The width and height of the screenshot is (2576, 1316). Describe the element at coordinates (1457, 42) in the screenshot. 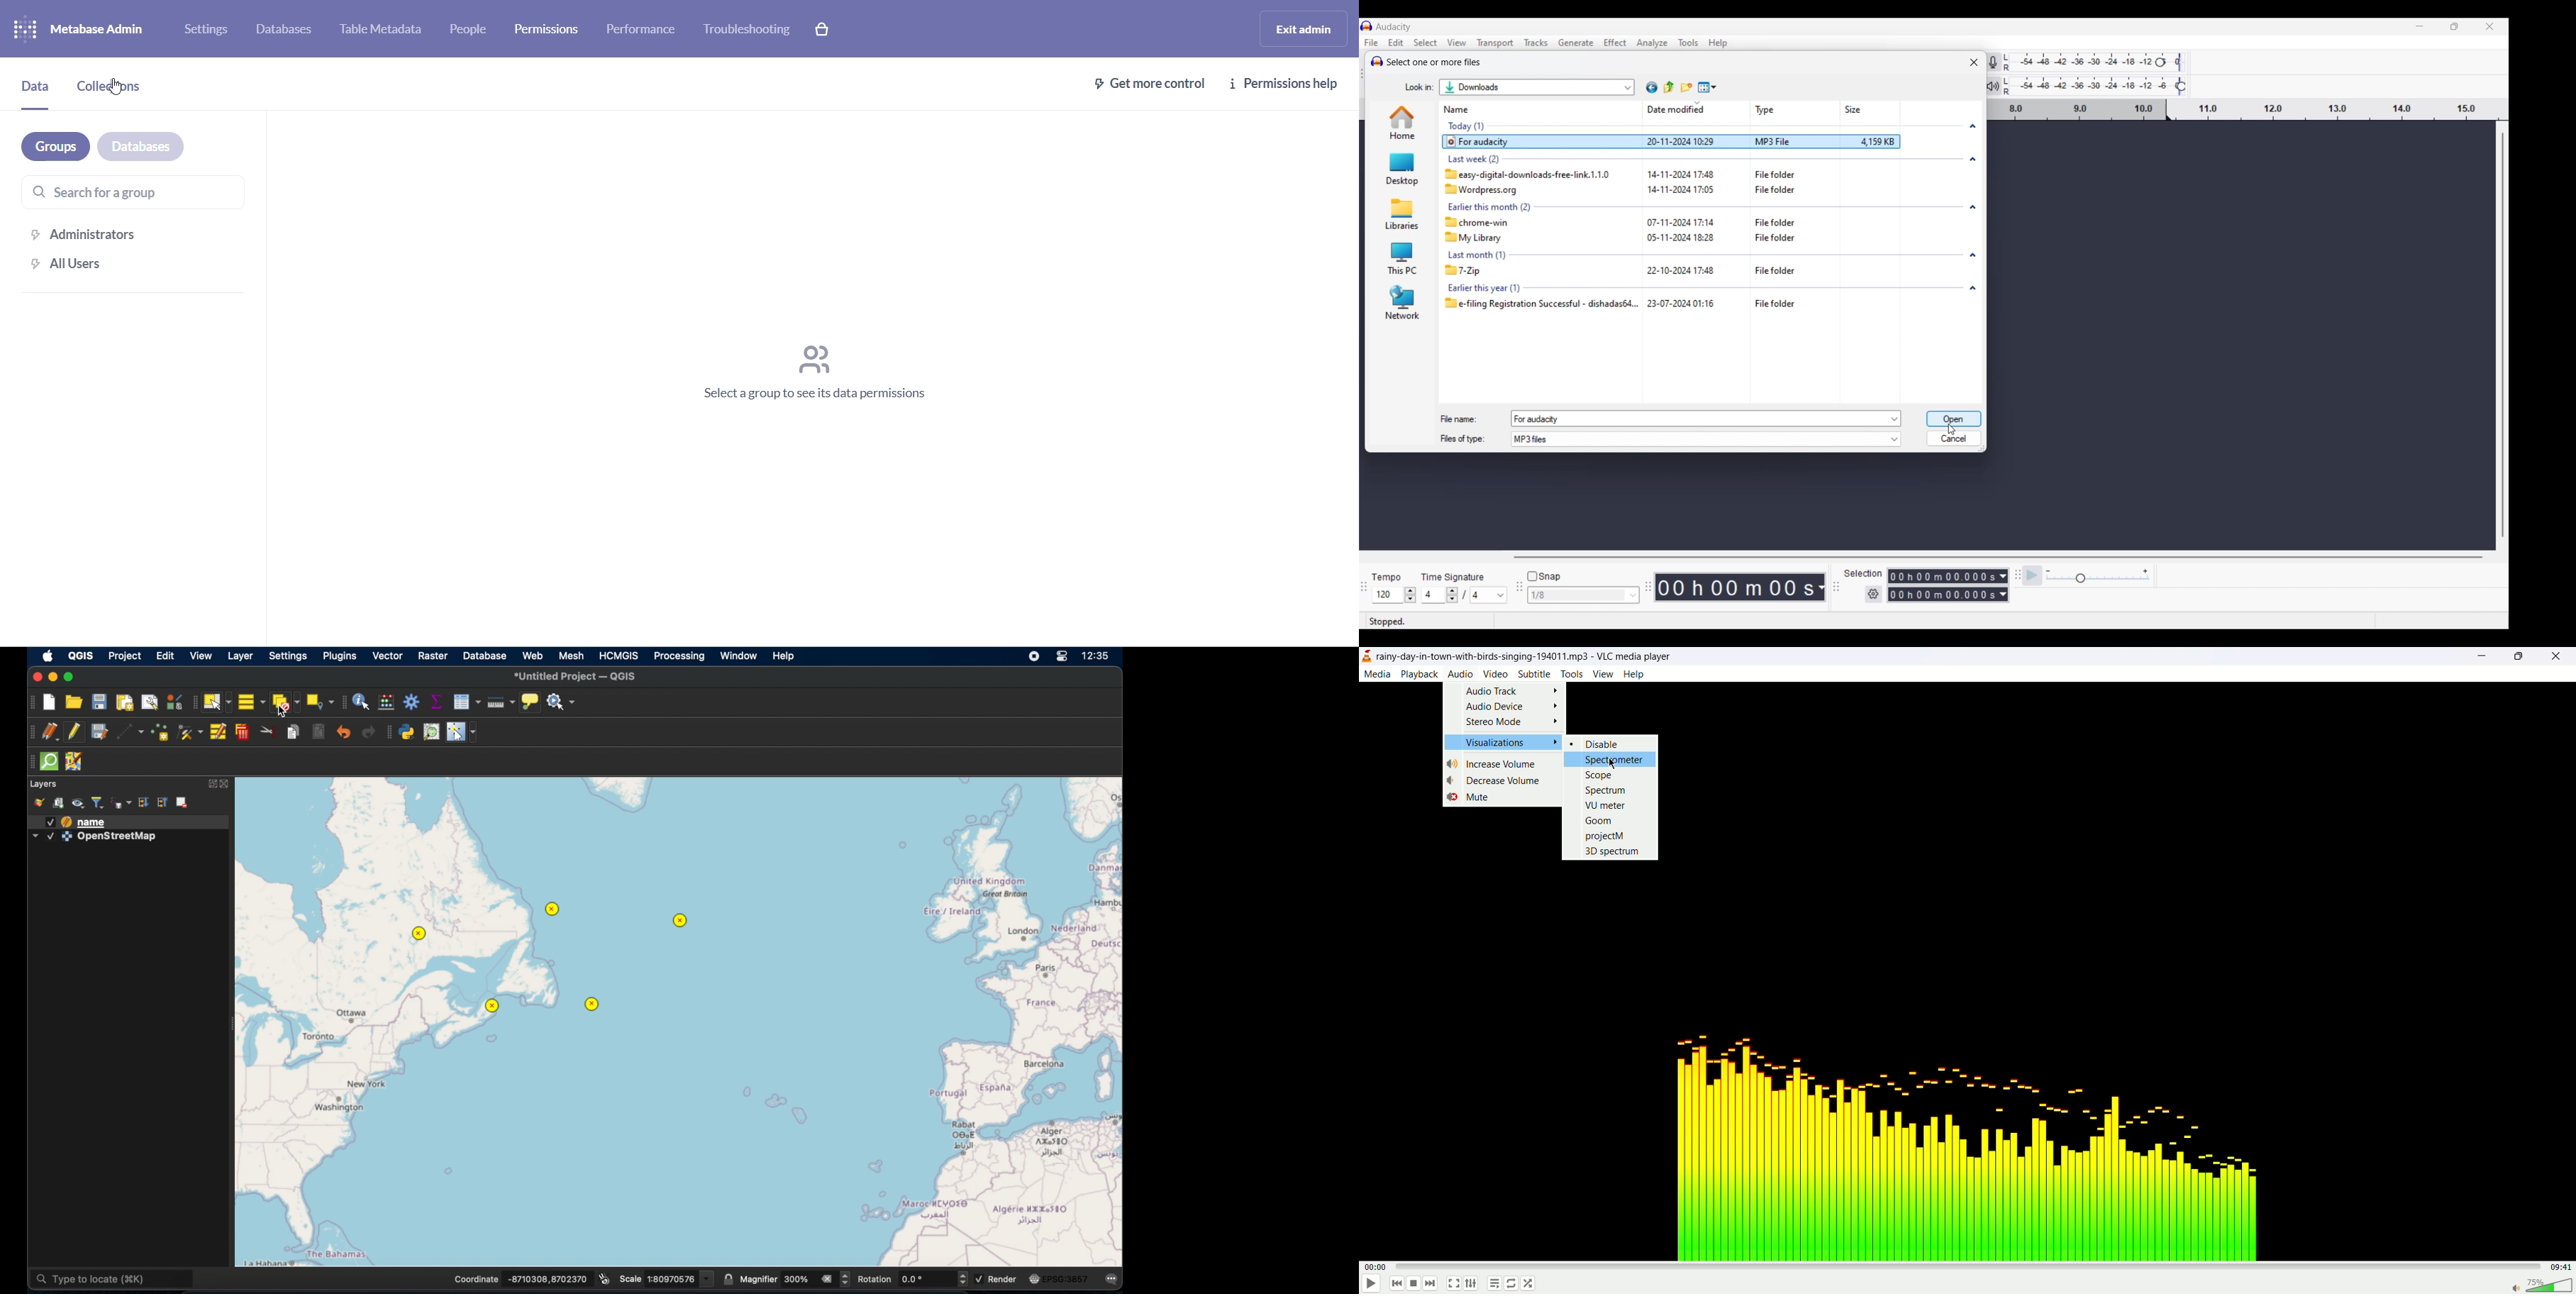

I see `View menu` at that location.